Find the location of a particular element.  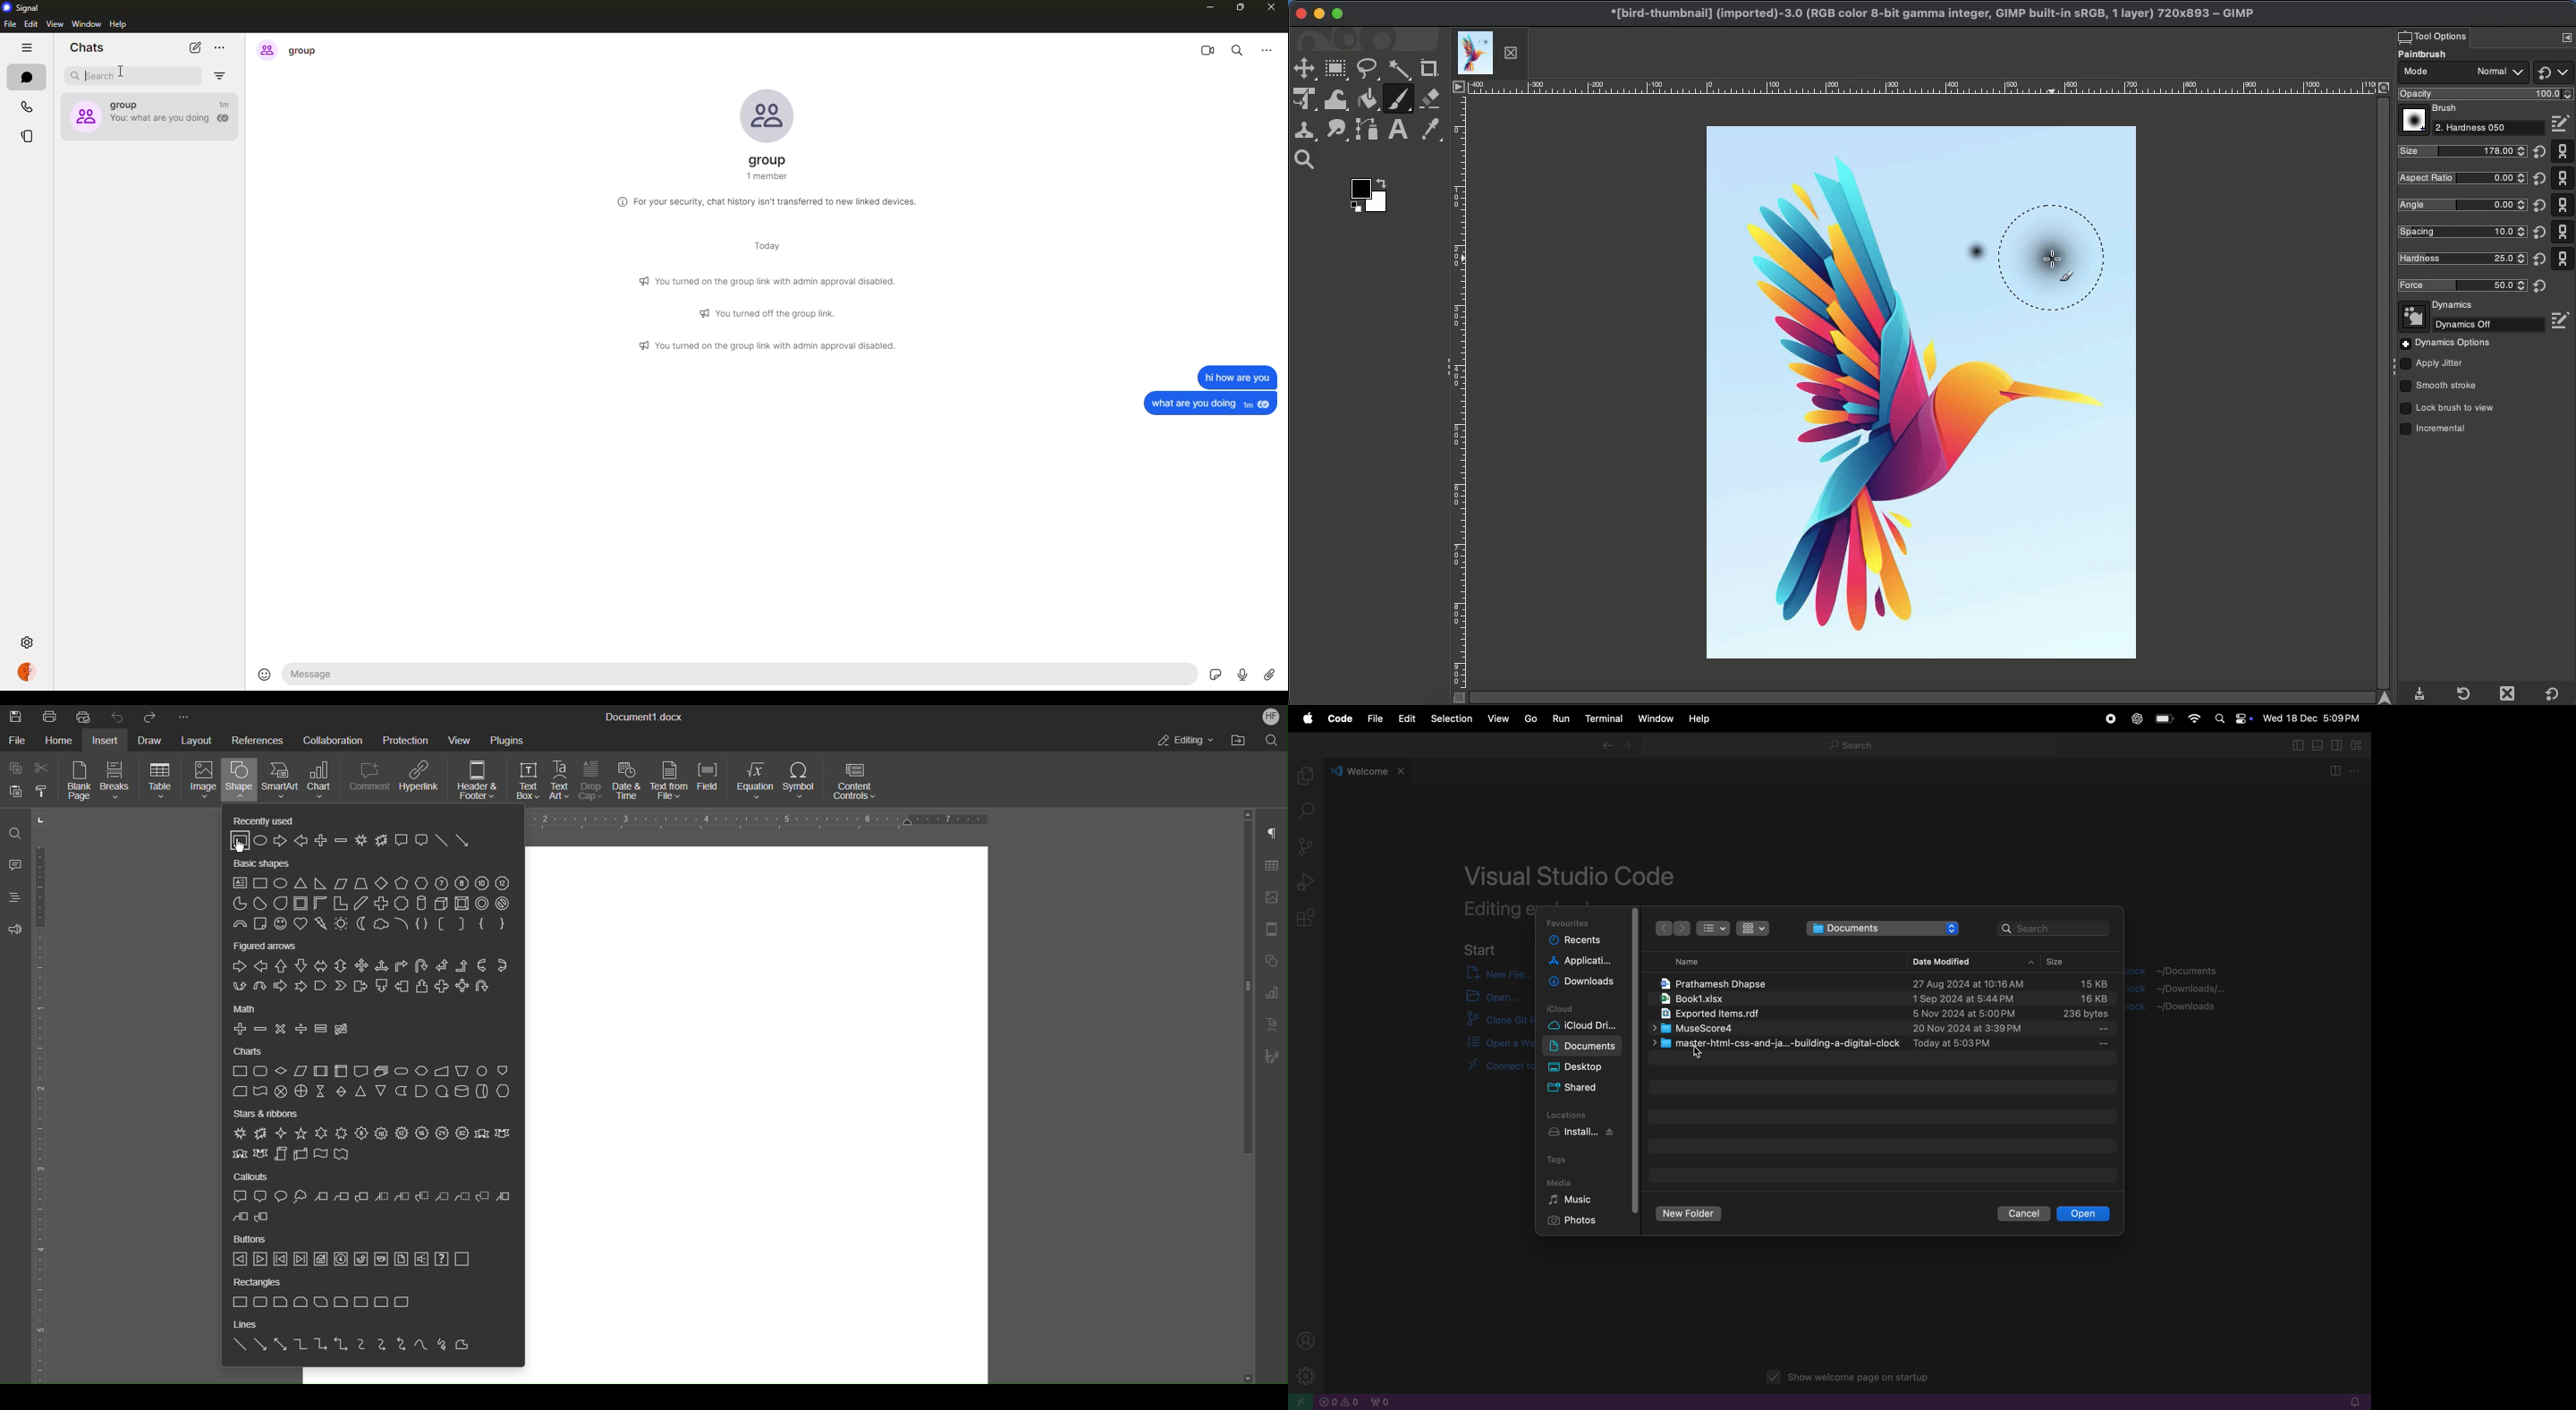

Scroll up is located at coordinates (1248, 813).